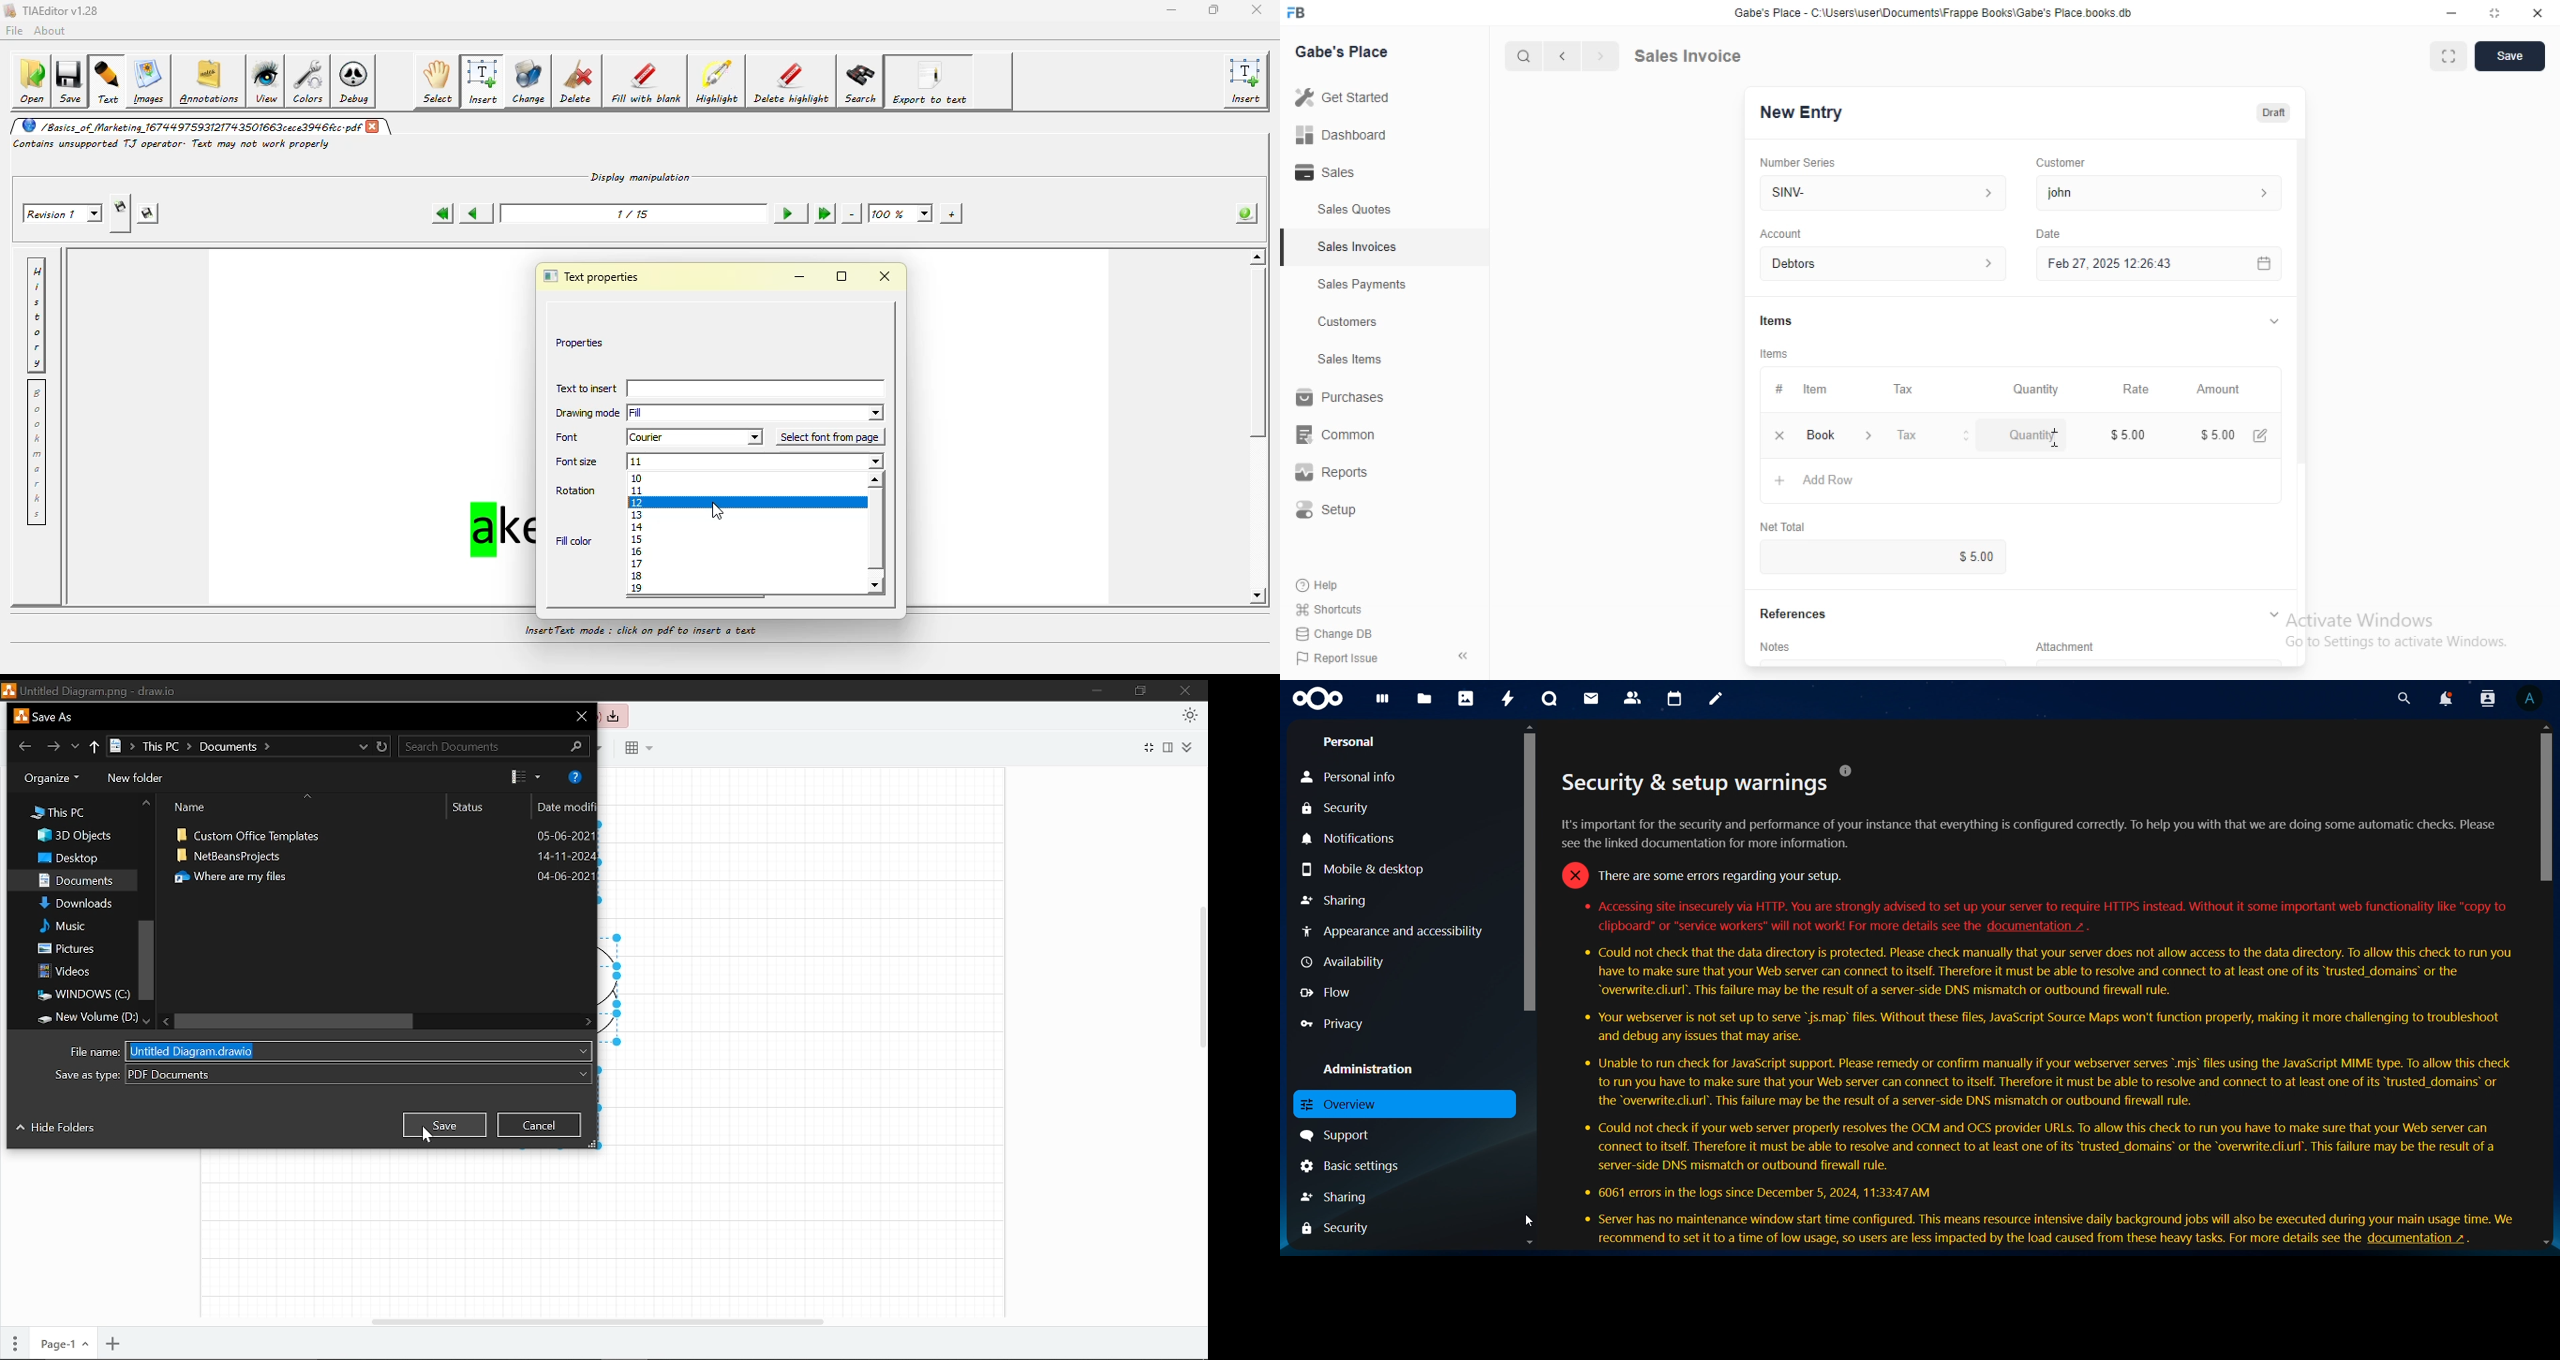 Image resolution: width=2576 pixels, height=1372 pixels. I want to click on Minimize, so click(2449, 14).